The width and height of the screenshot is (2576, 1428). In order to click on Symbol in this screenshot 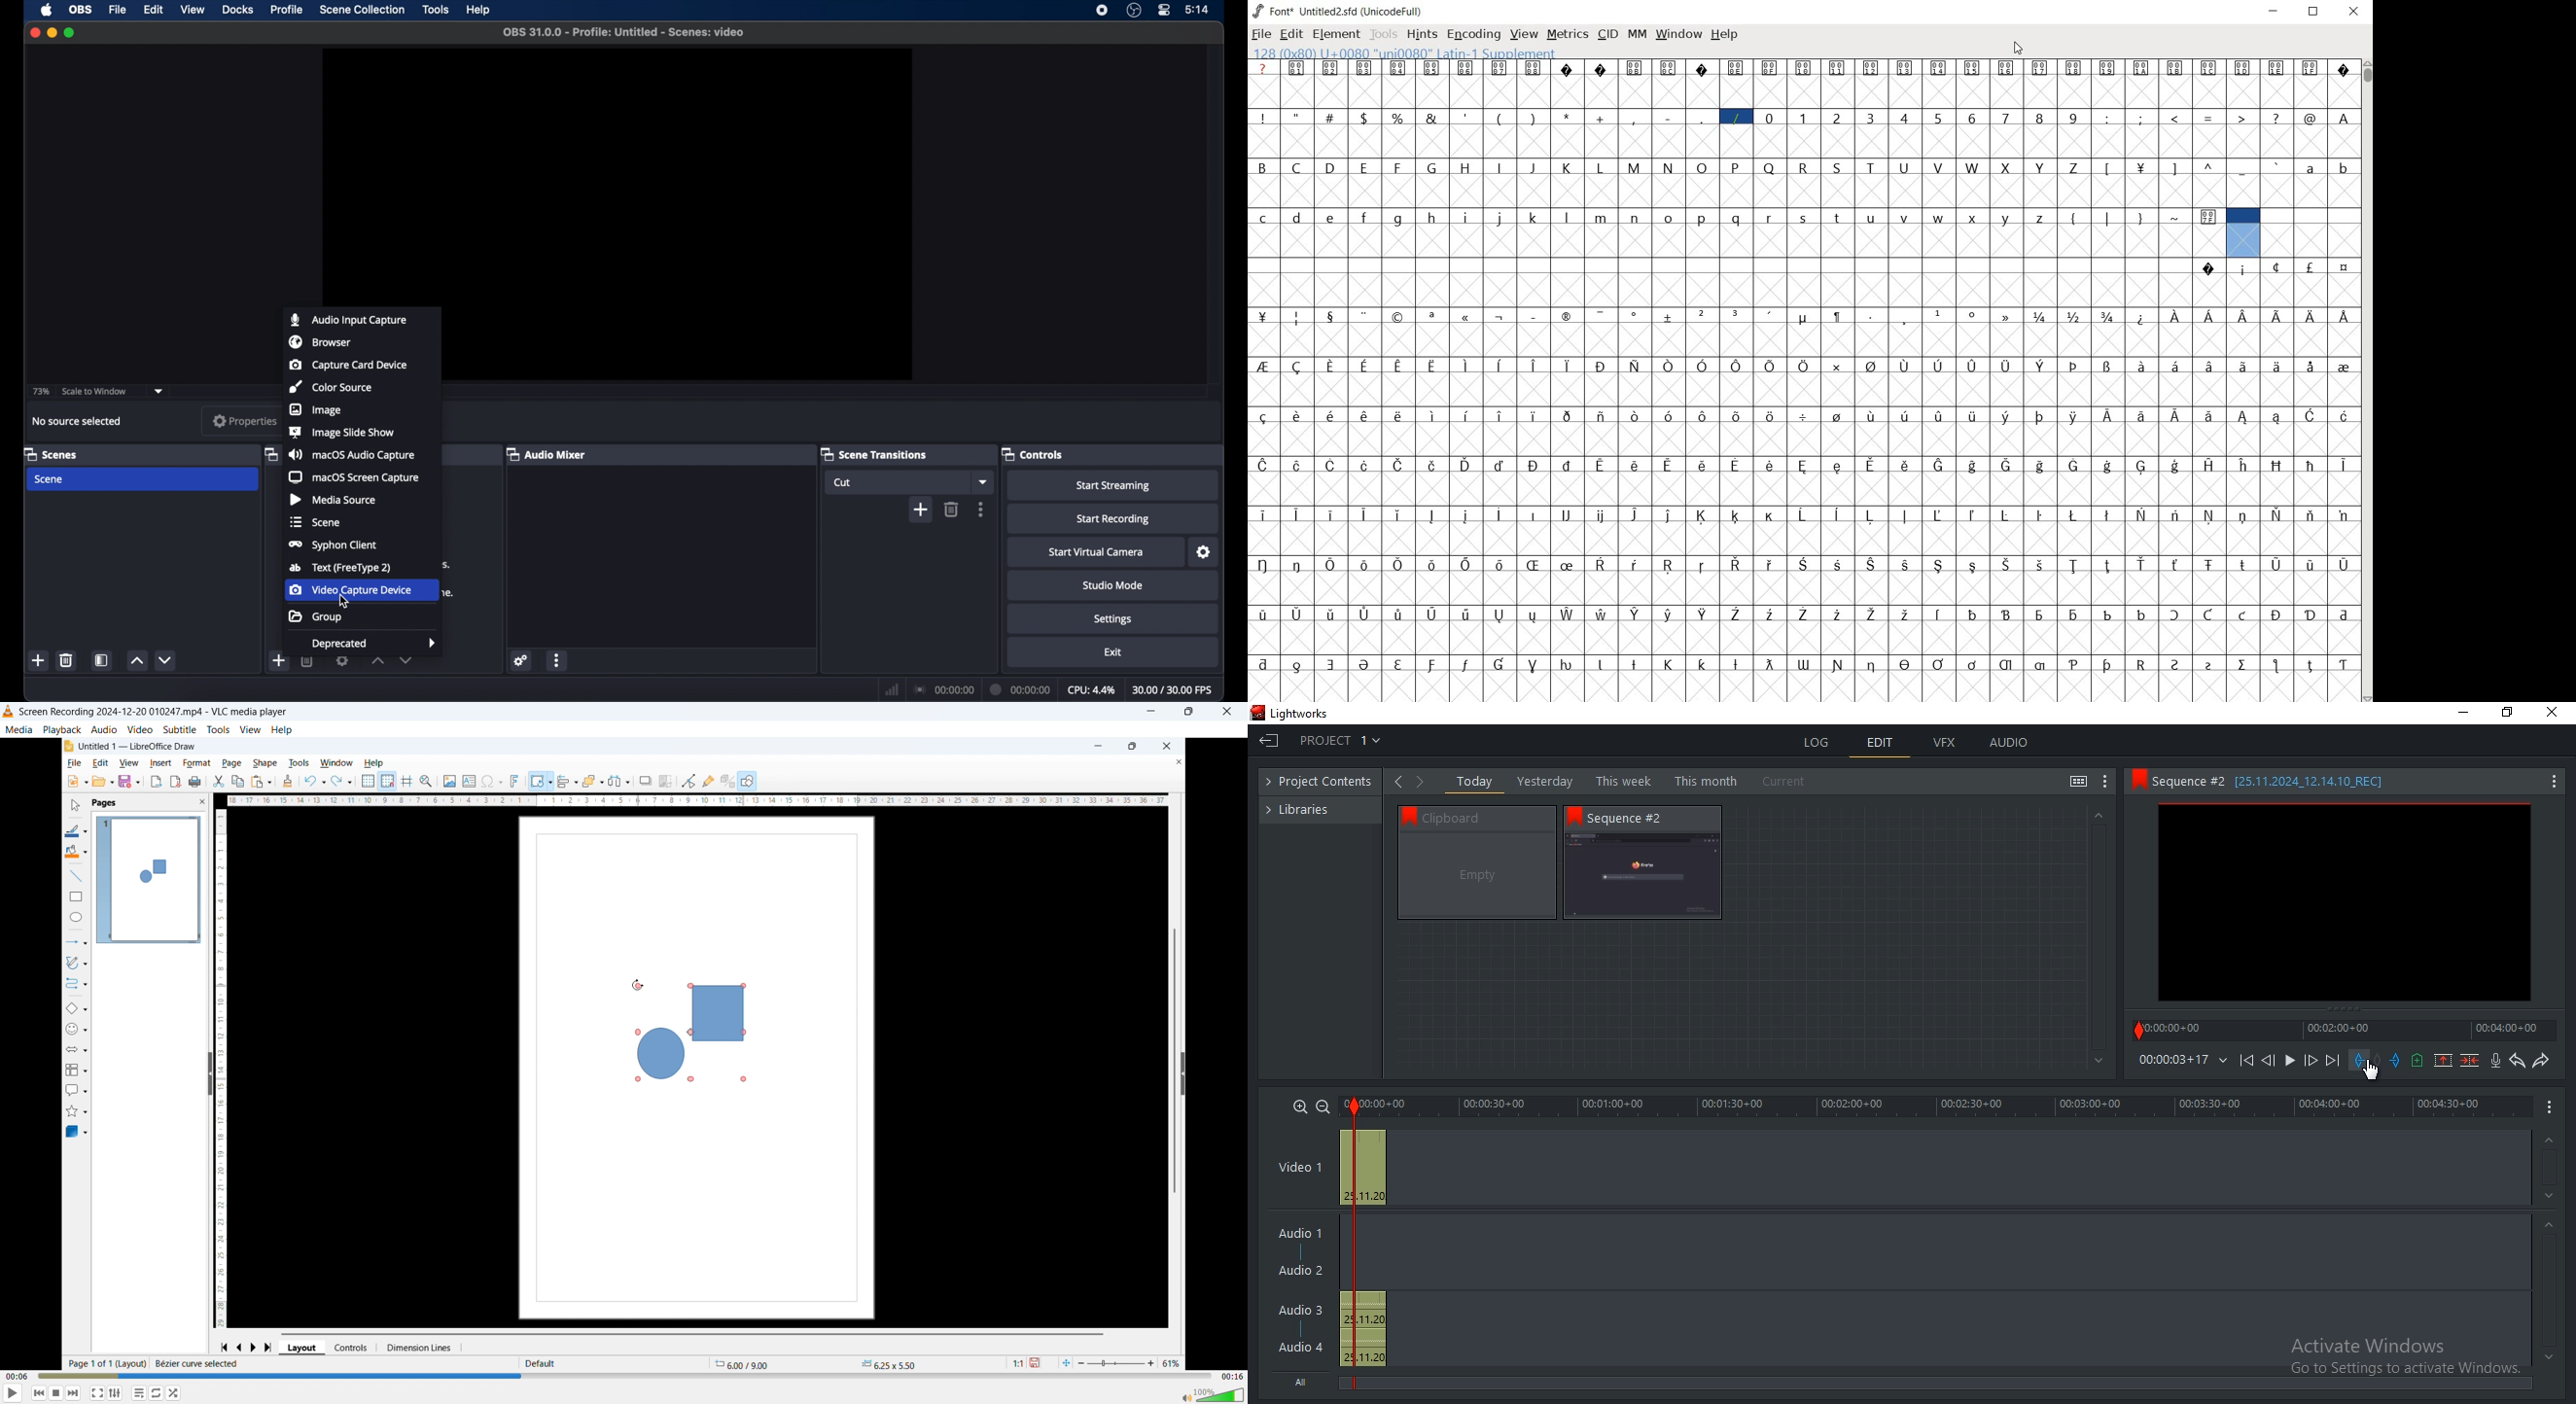, I will do `click(1332, 366)`.